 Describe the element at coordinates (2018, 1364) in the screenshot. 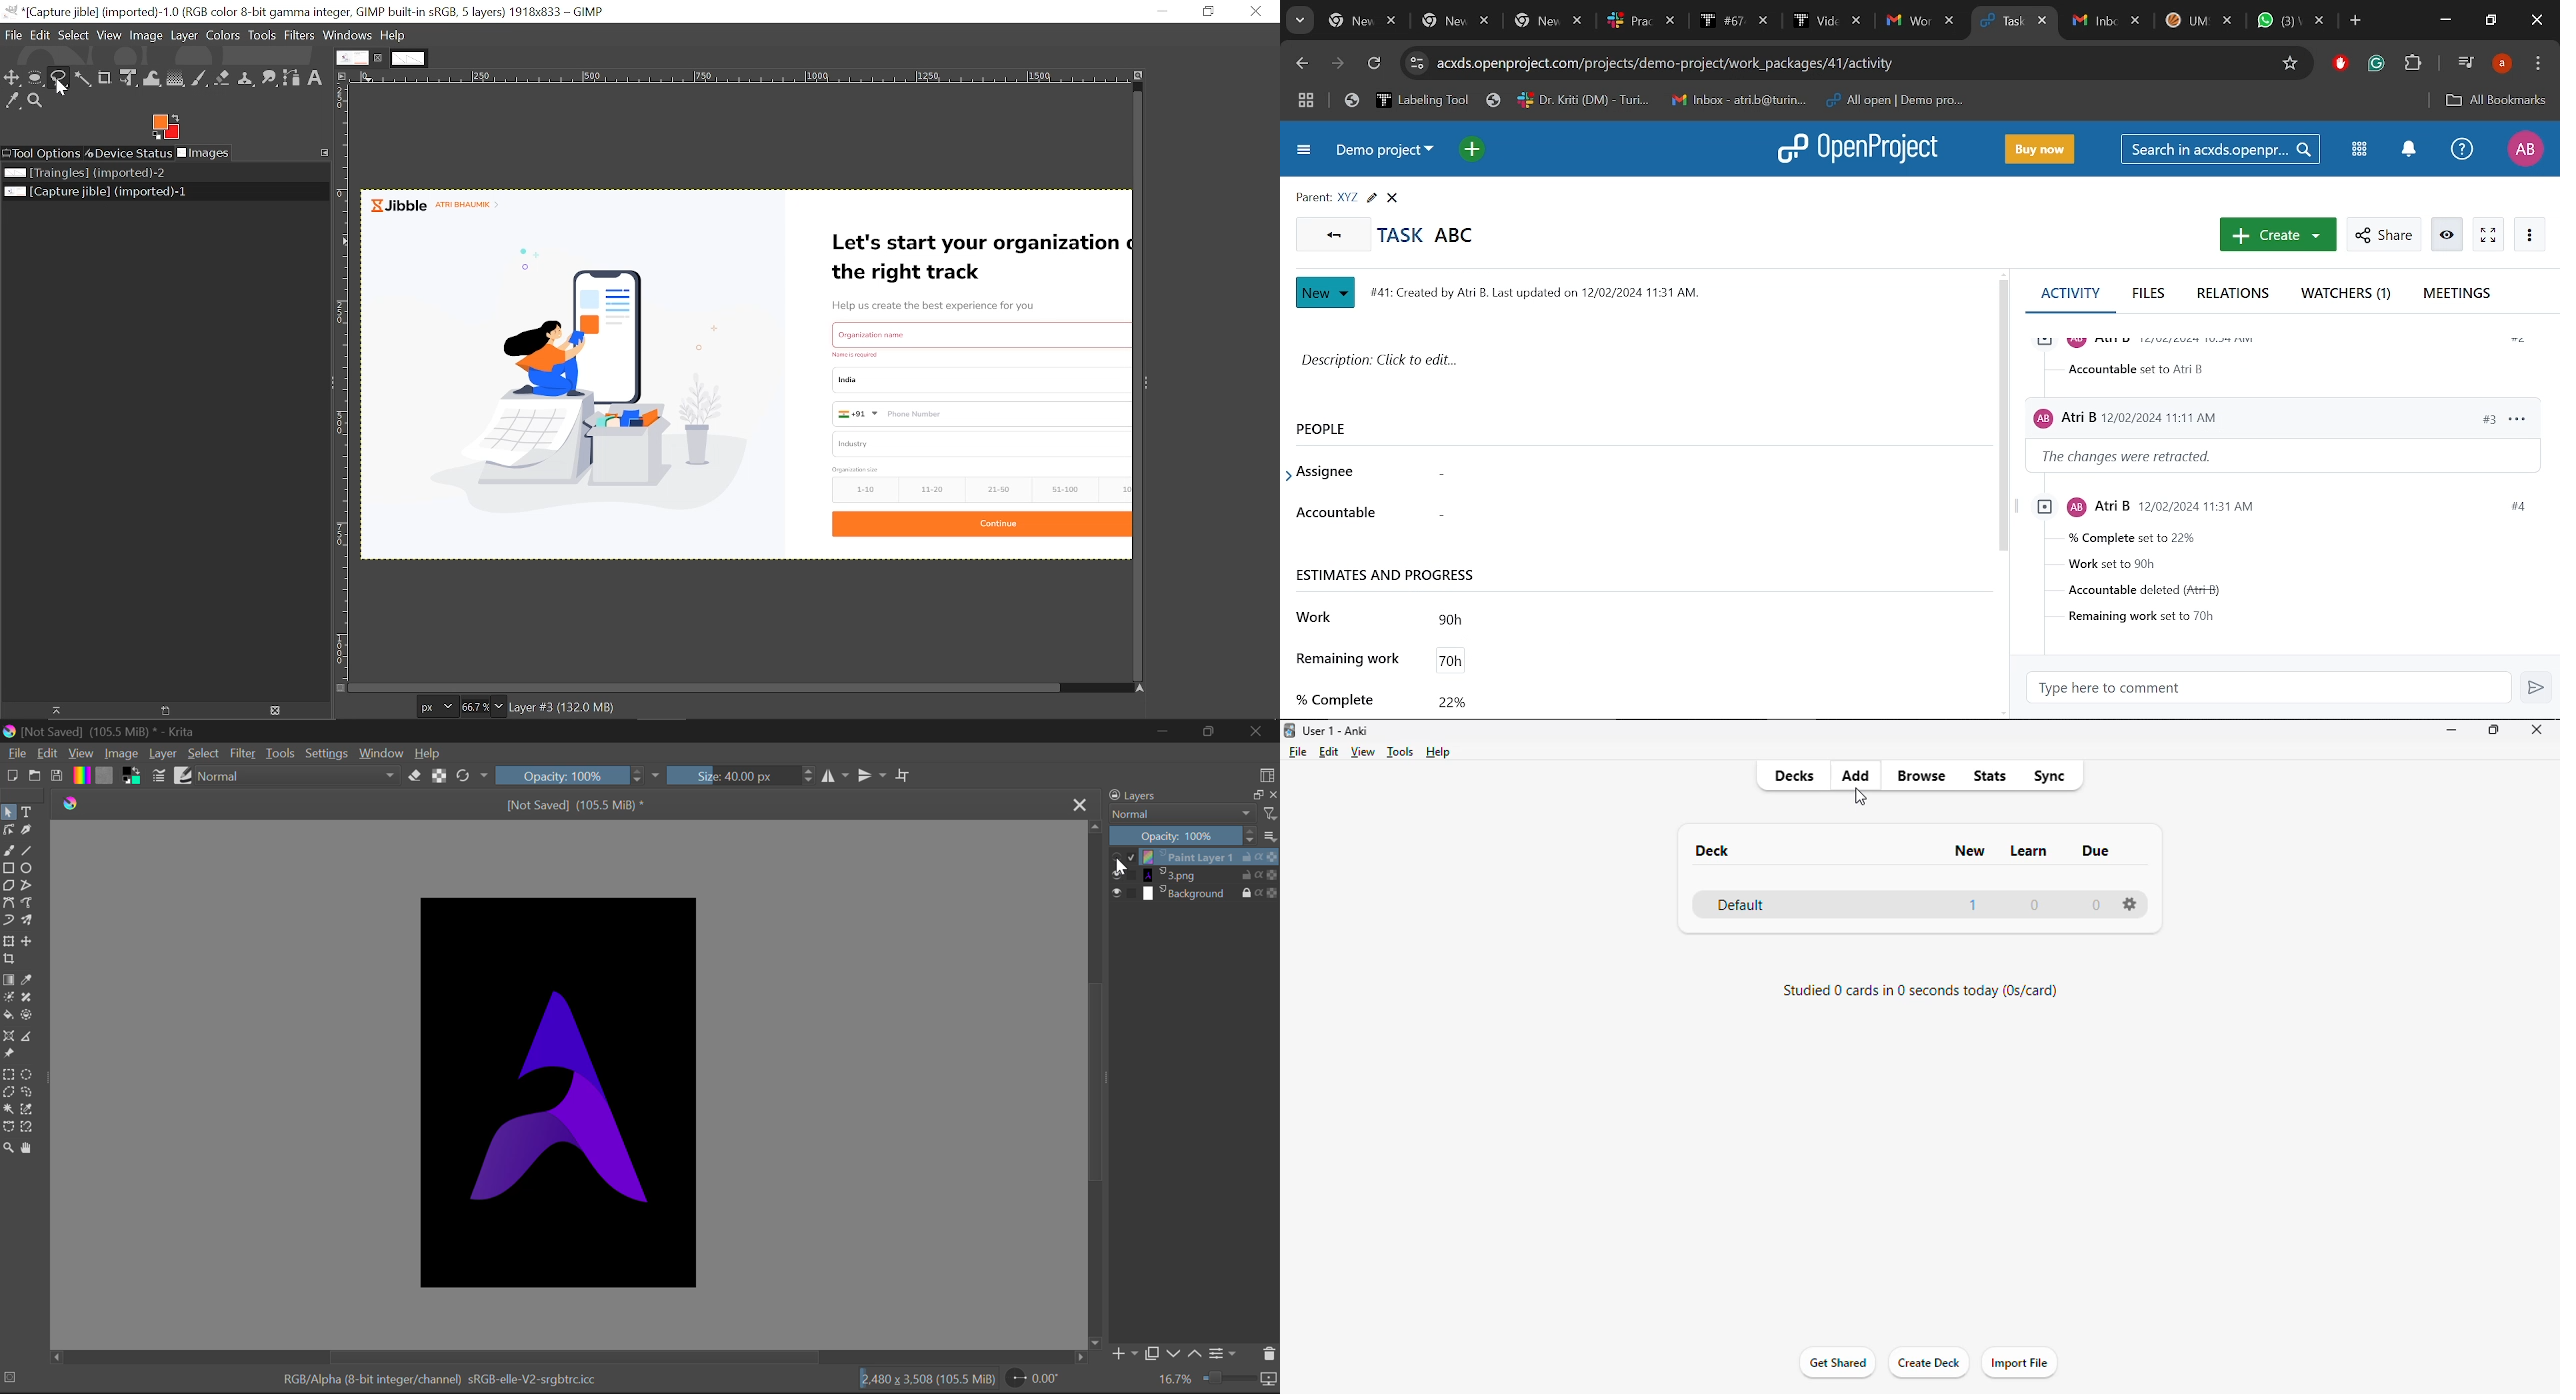

I see `import file` at that location.